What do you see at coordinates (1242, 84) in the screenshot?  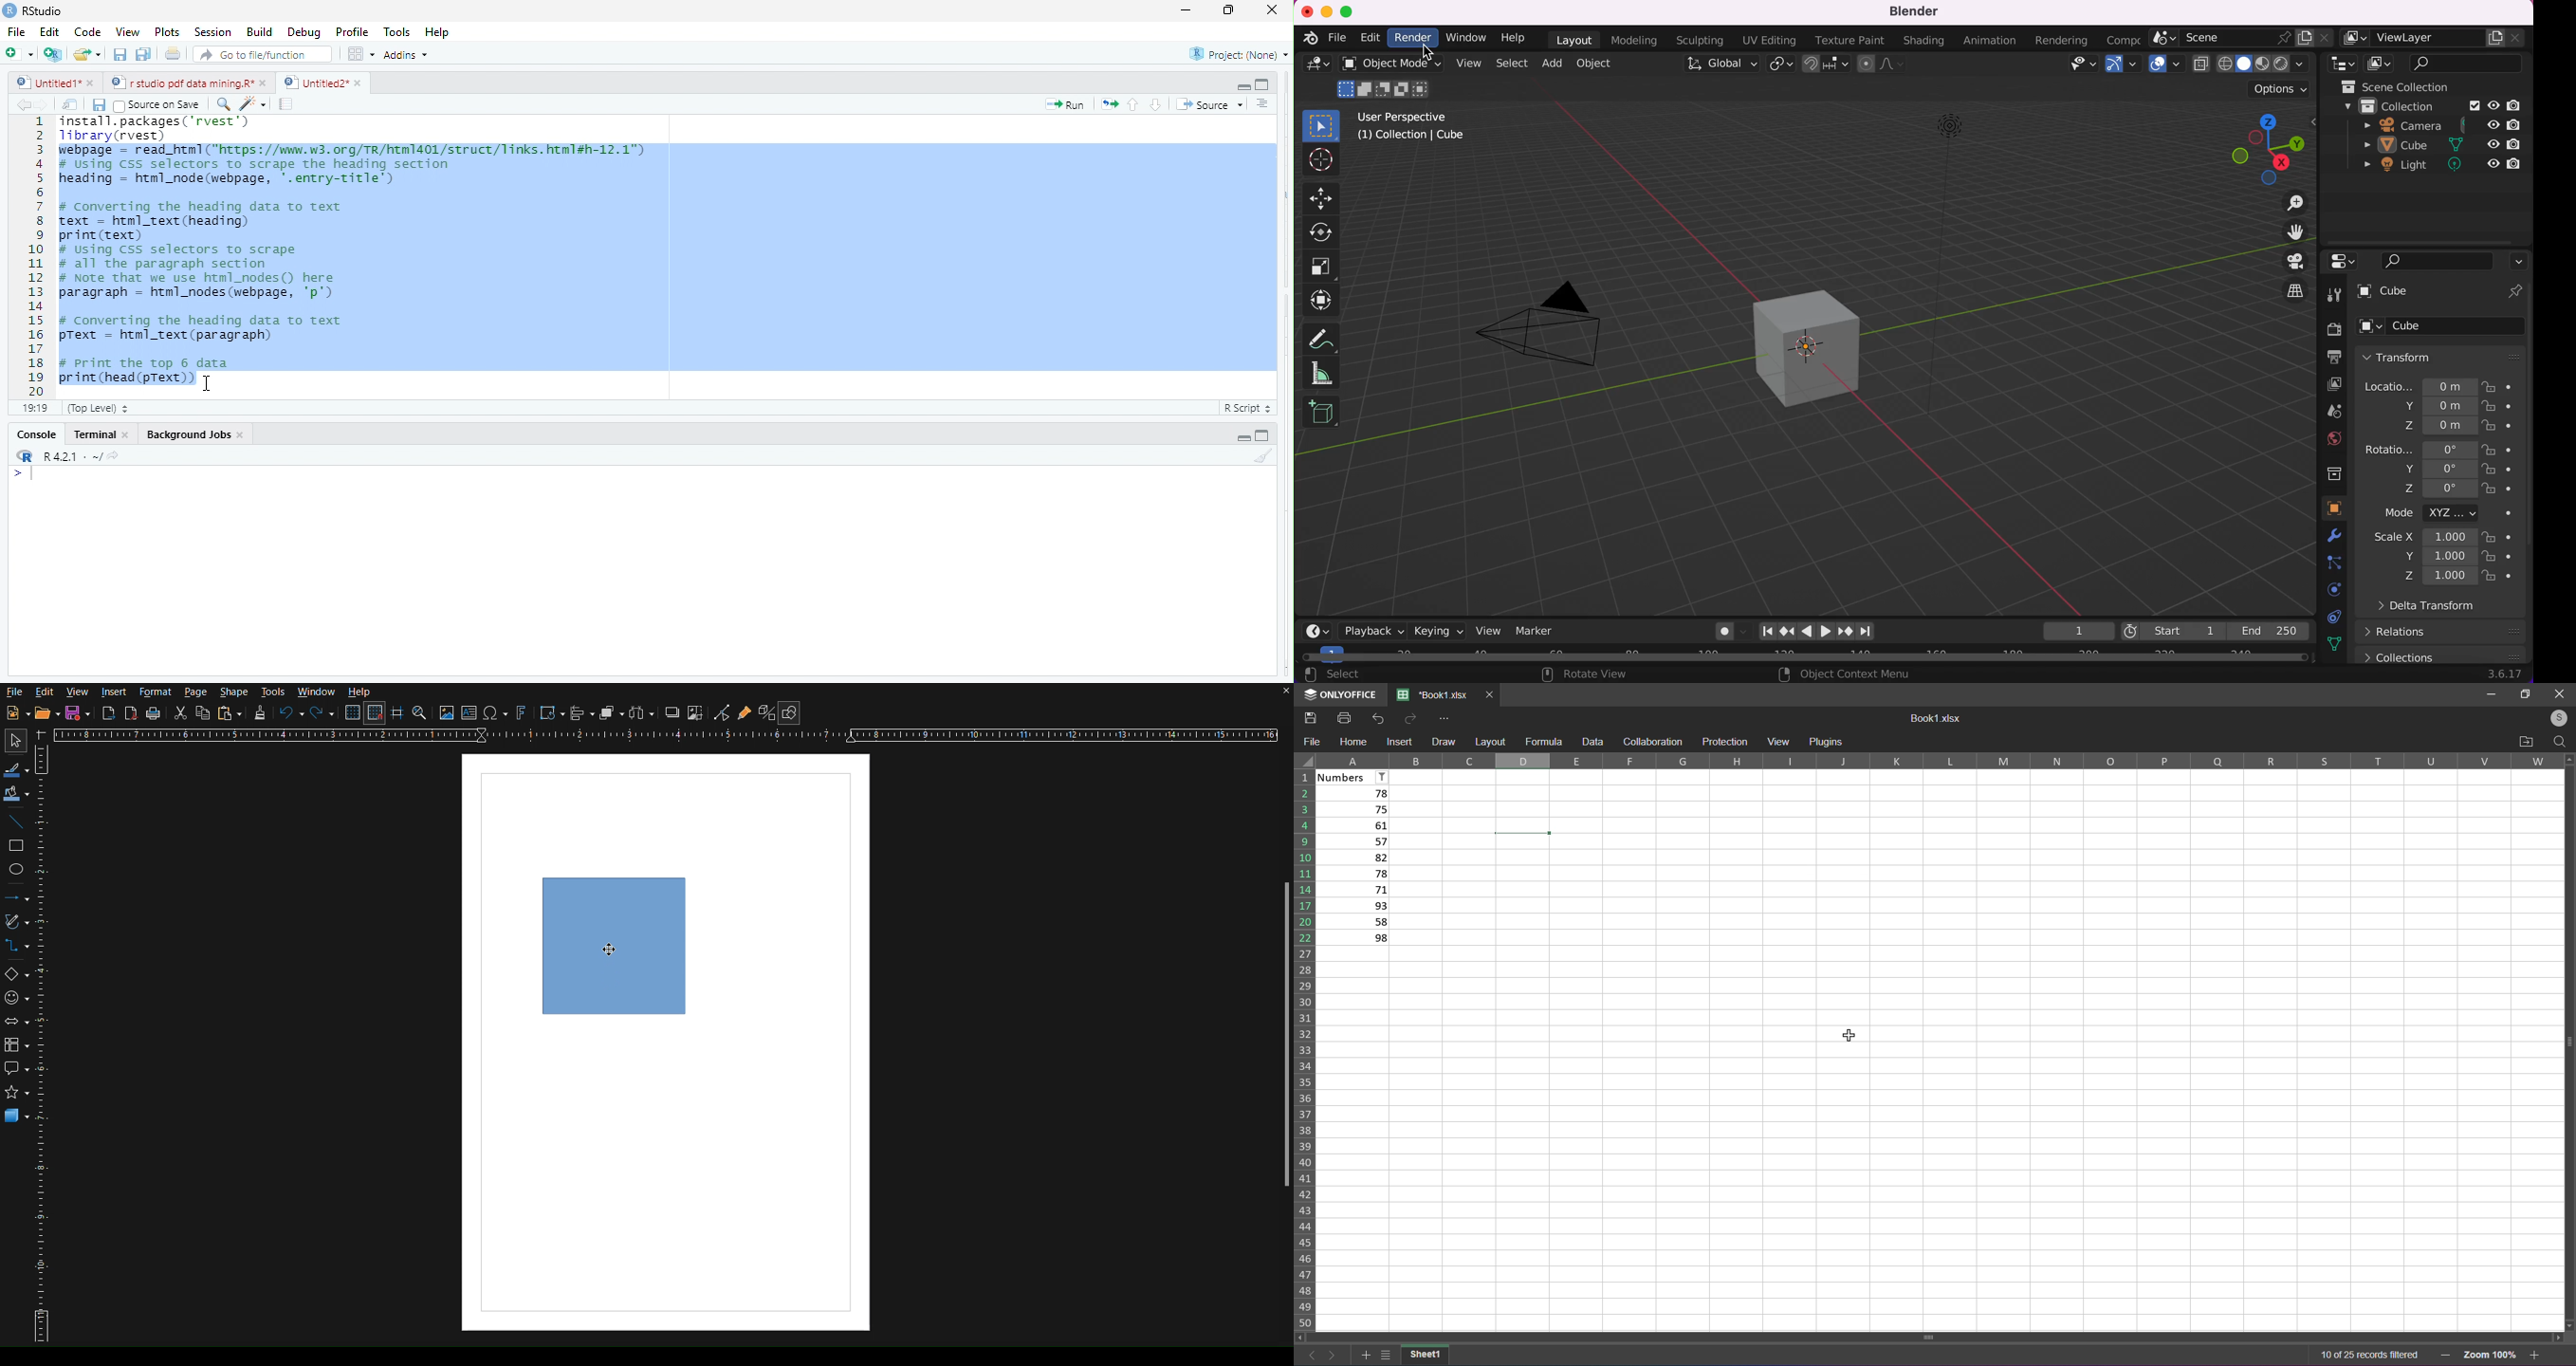 I see `hide r script` at bounding box center [1242, 84].